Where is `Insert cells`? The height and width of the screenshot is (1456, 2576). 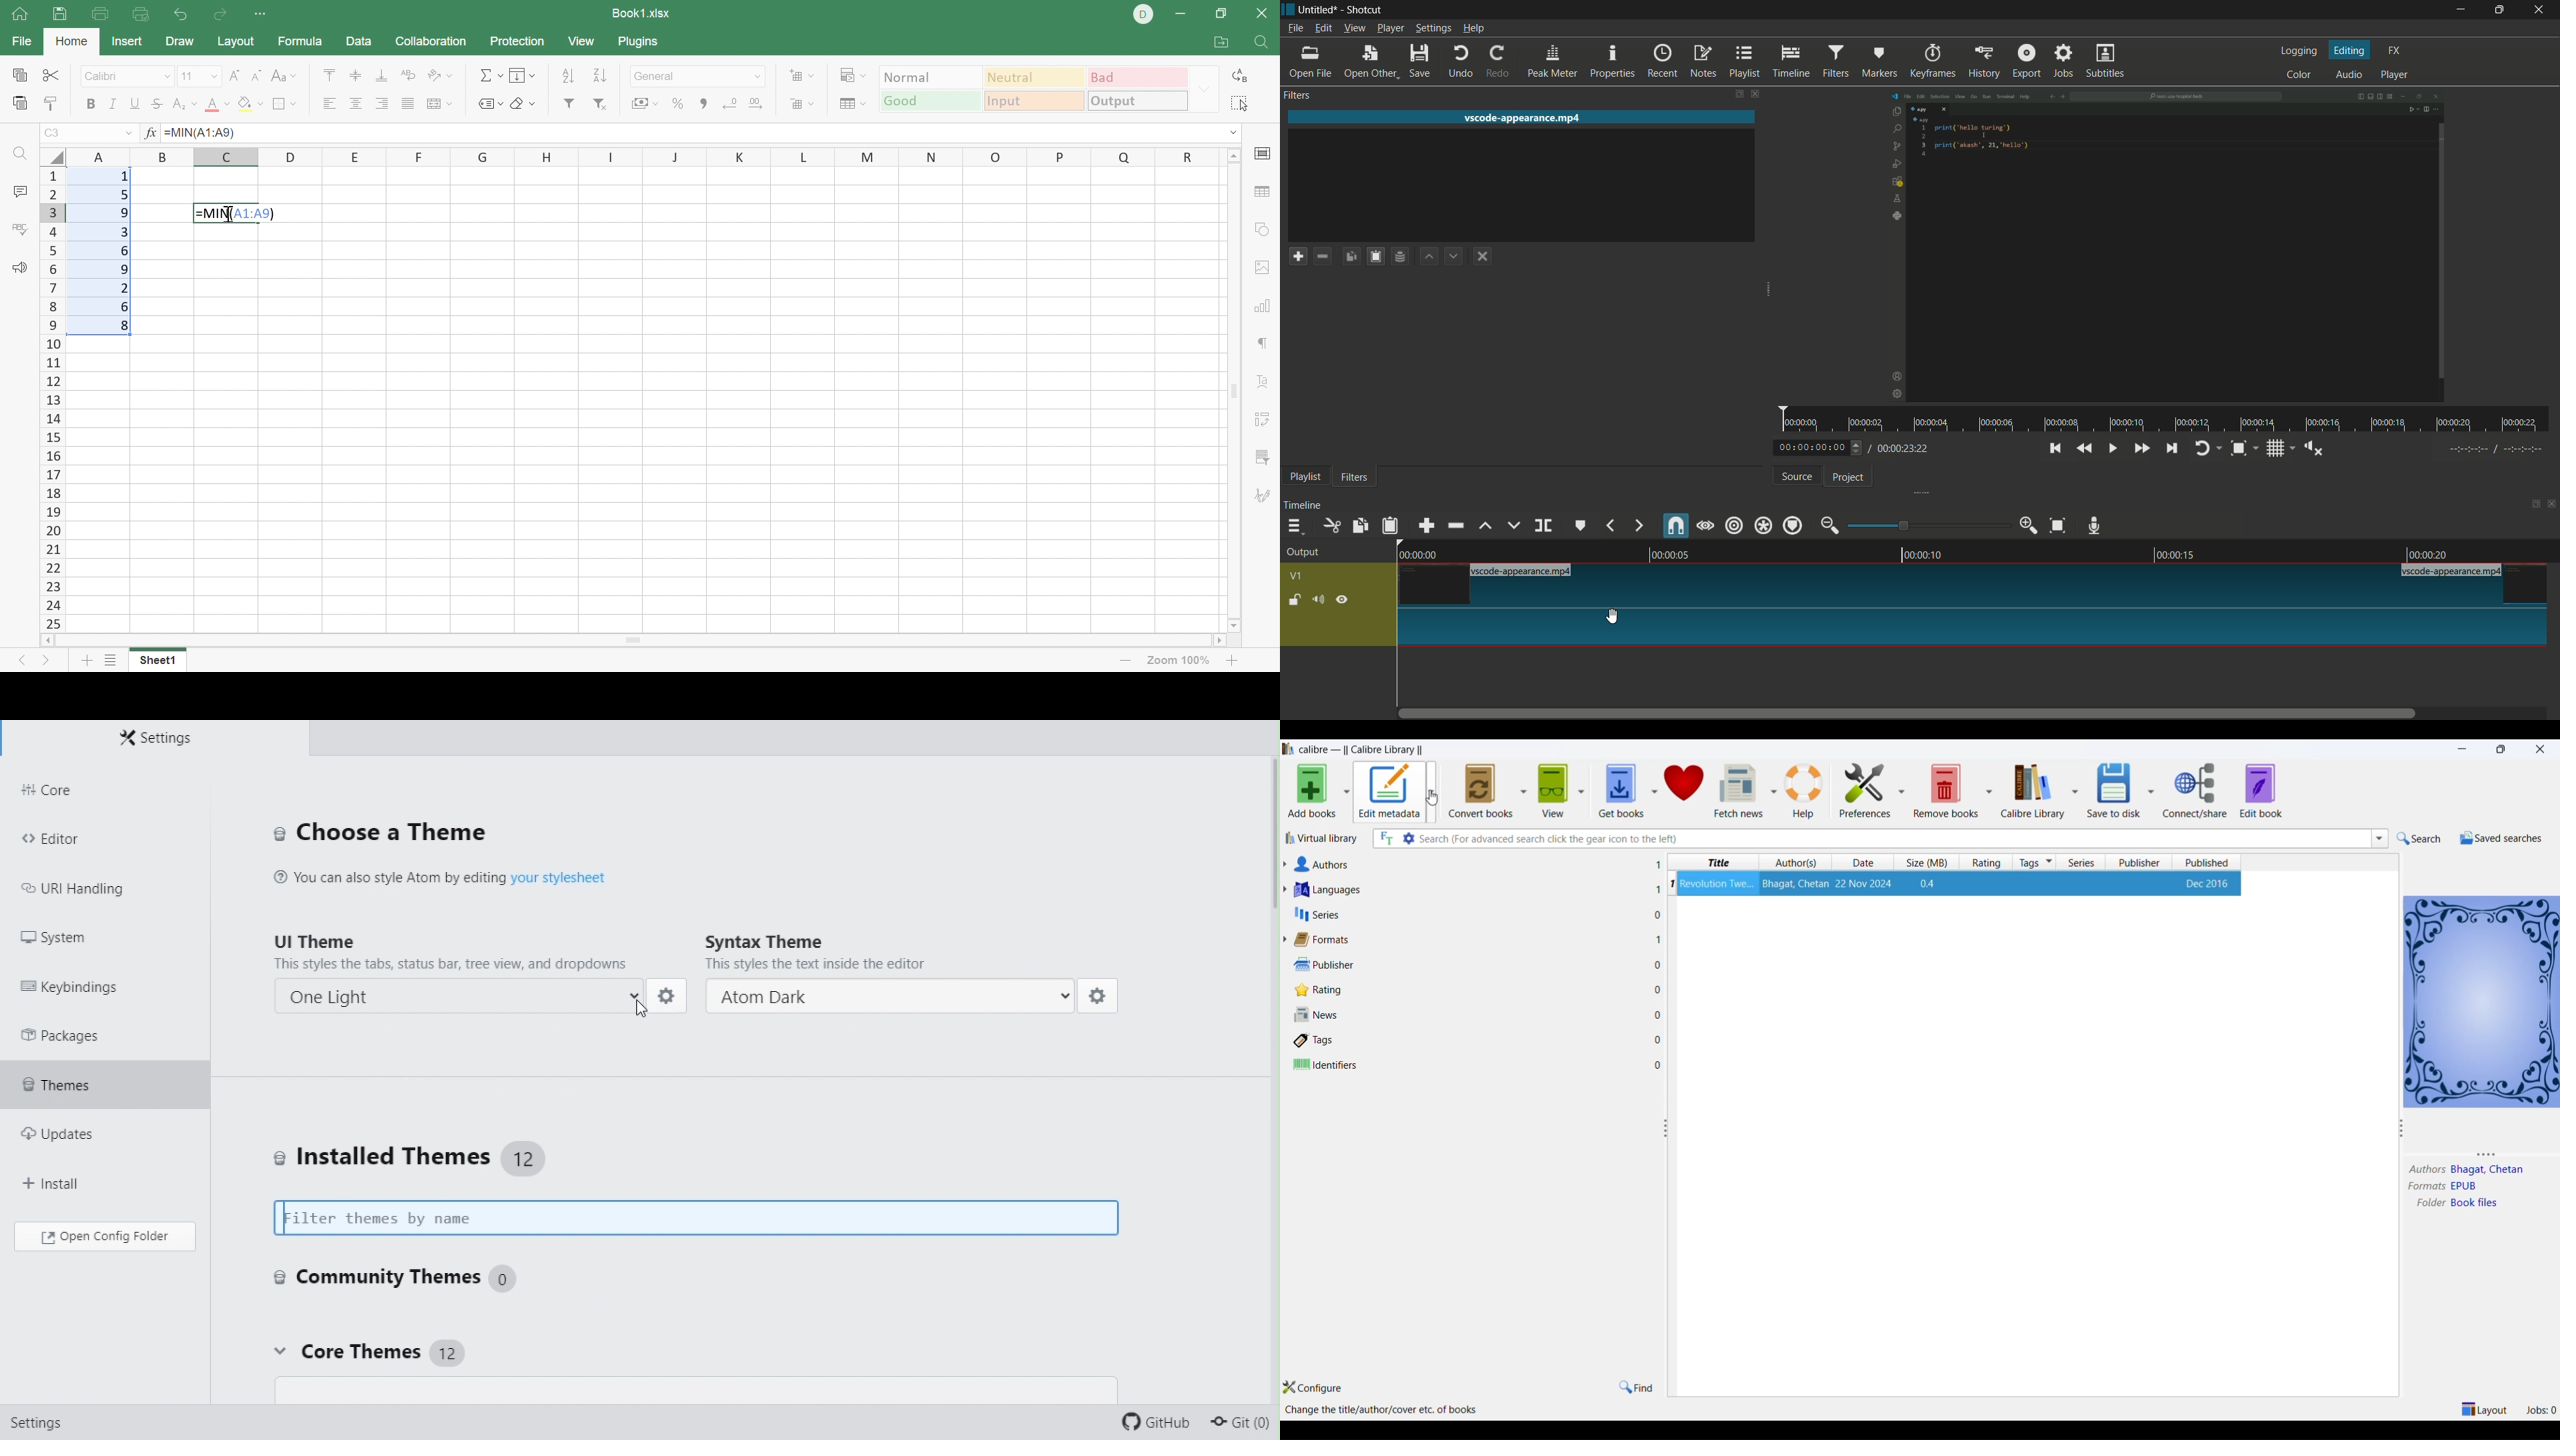 Insert cells is located at coordinates (803, 76).